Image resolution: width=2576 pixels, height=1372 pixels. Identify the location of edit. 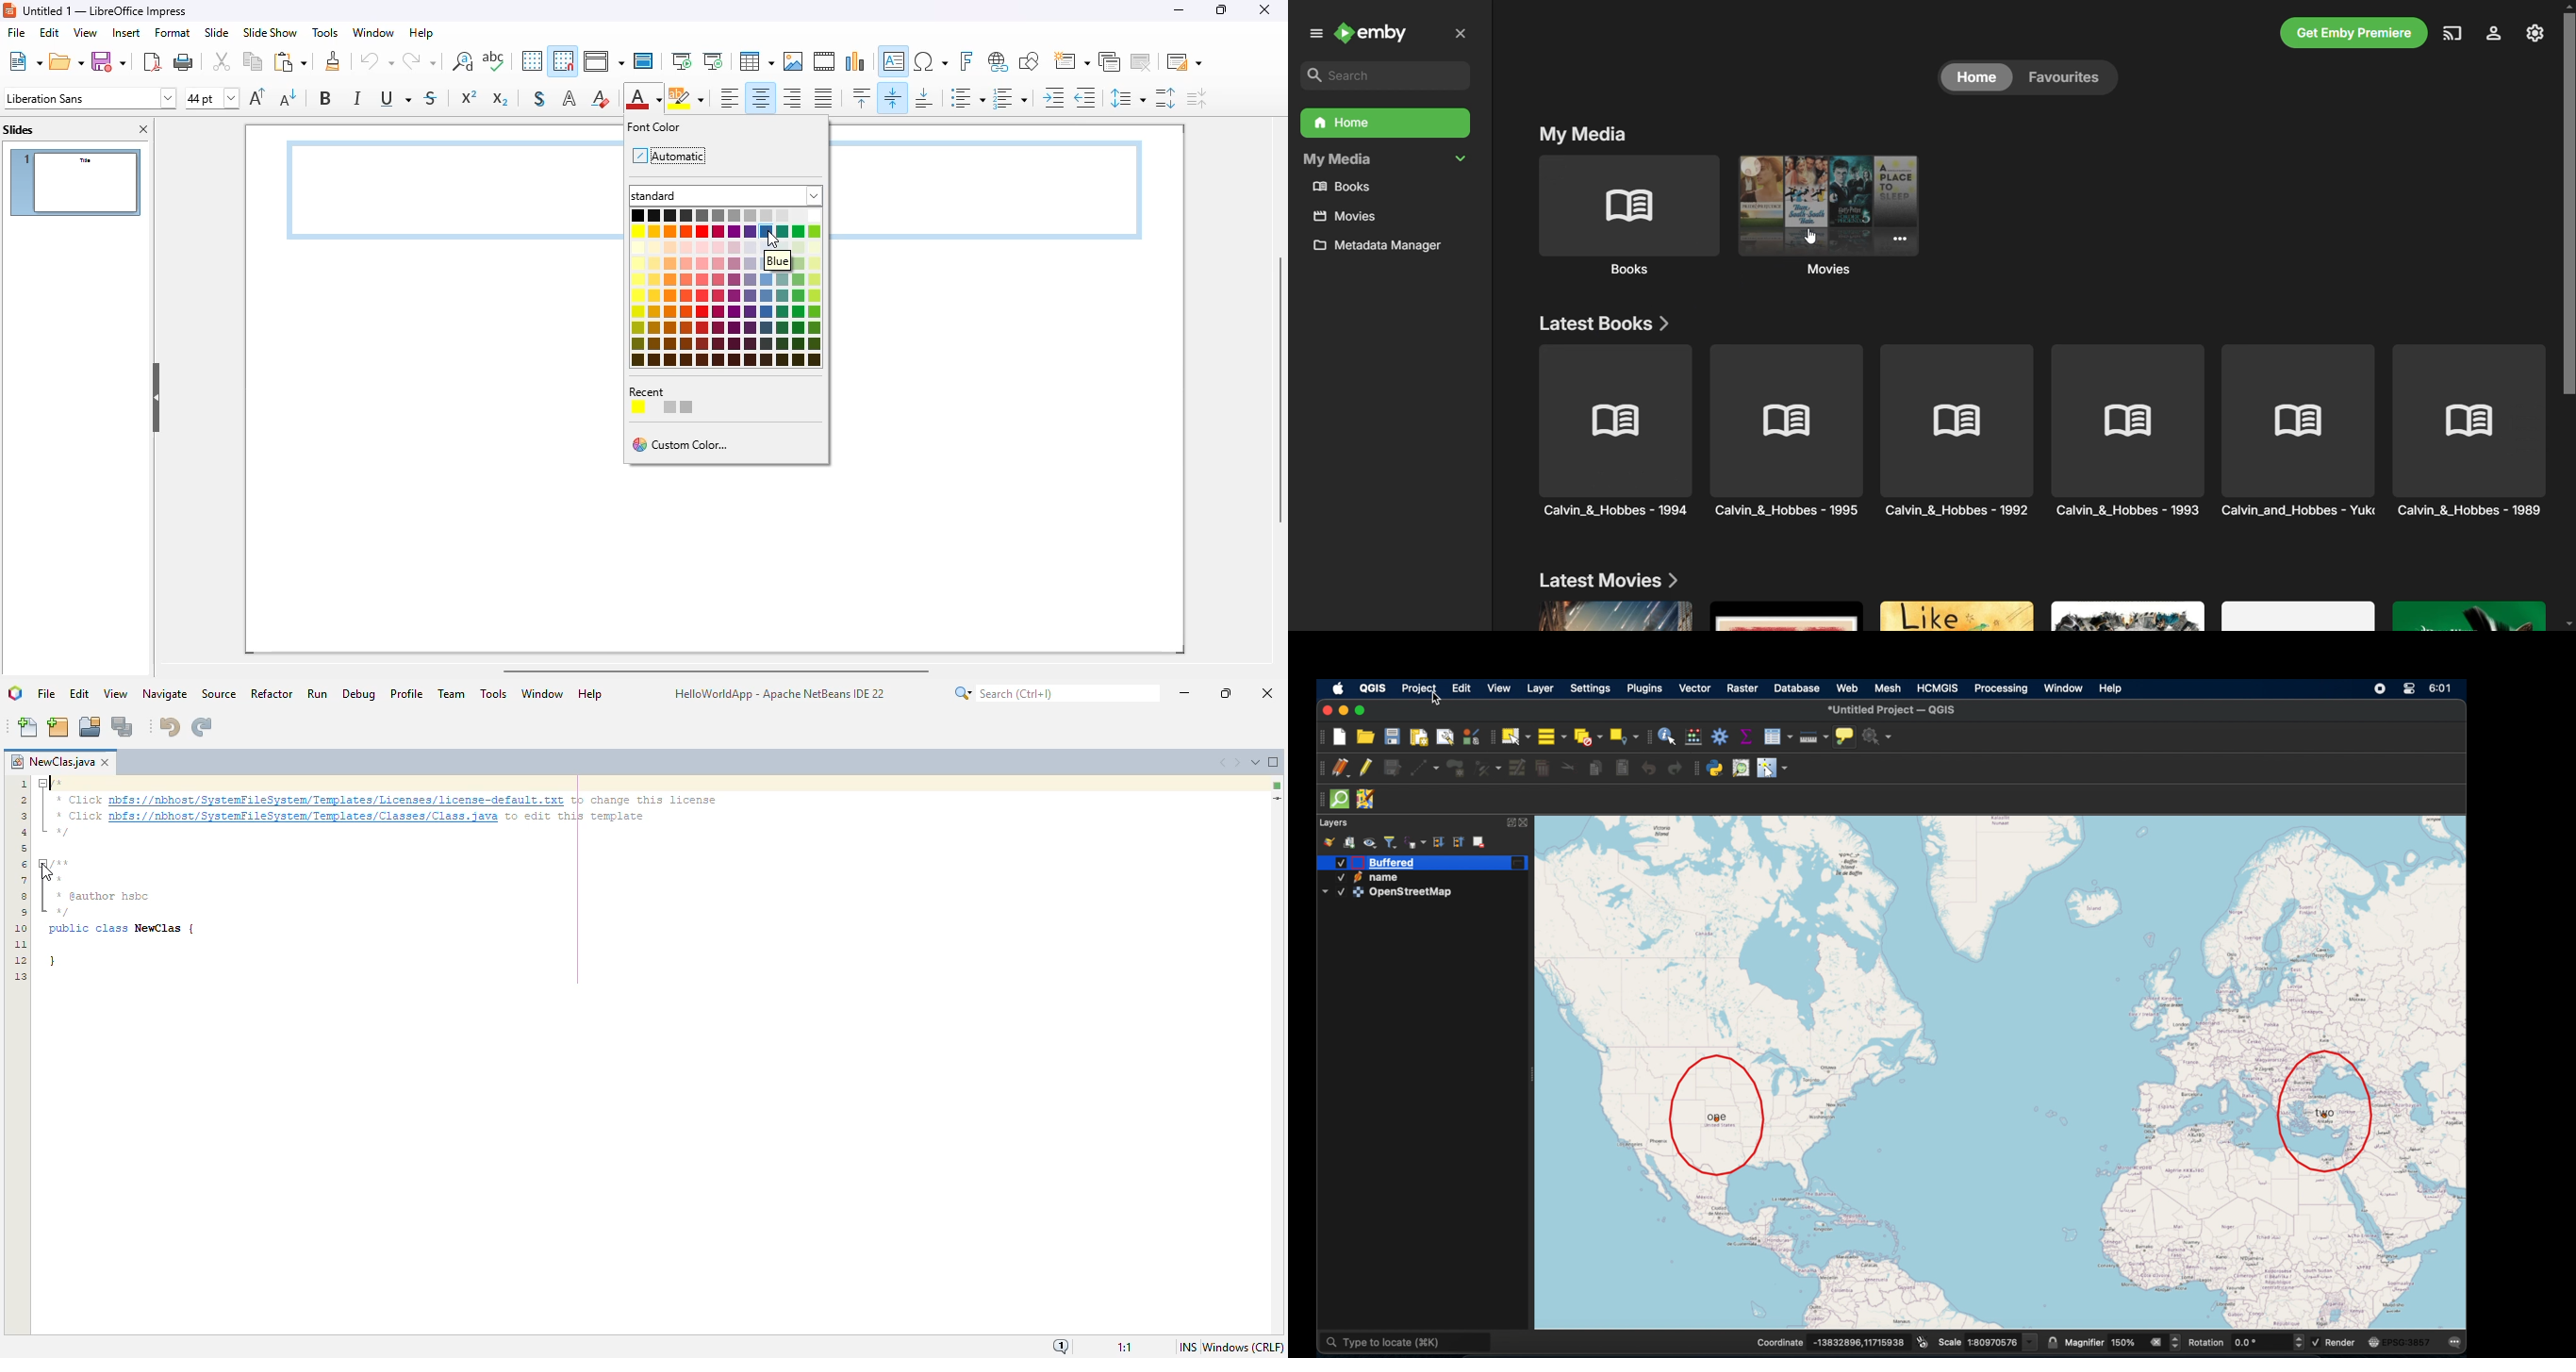
(49, 32).